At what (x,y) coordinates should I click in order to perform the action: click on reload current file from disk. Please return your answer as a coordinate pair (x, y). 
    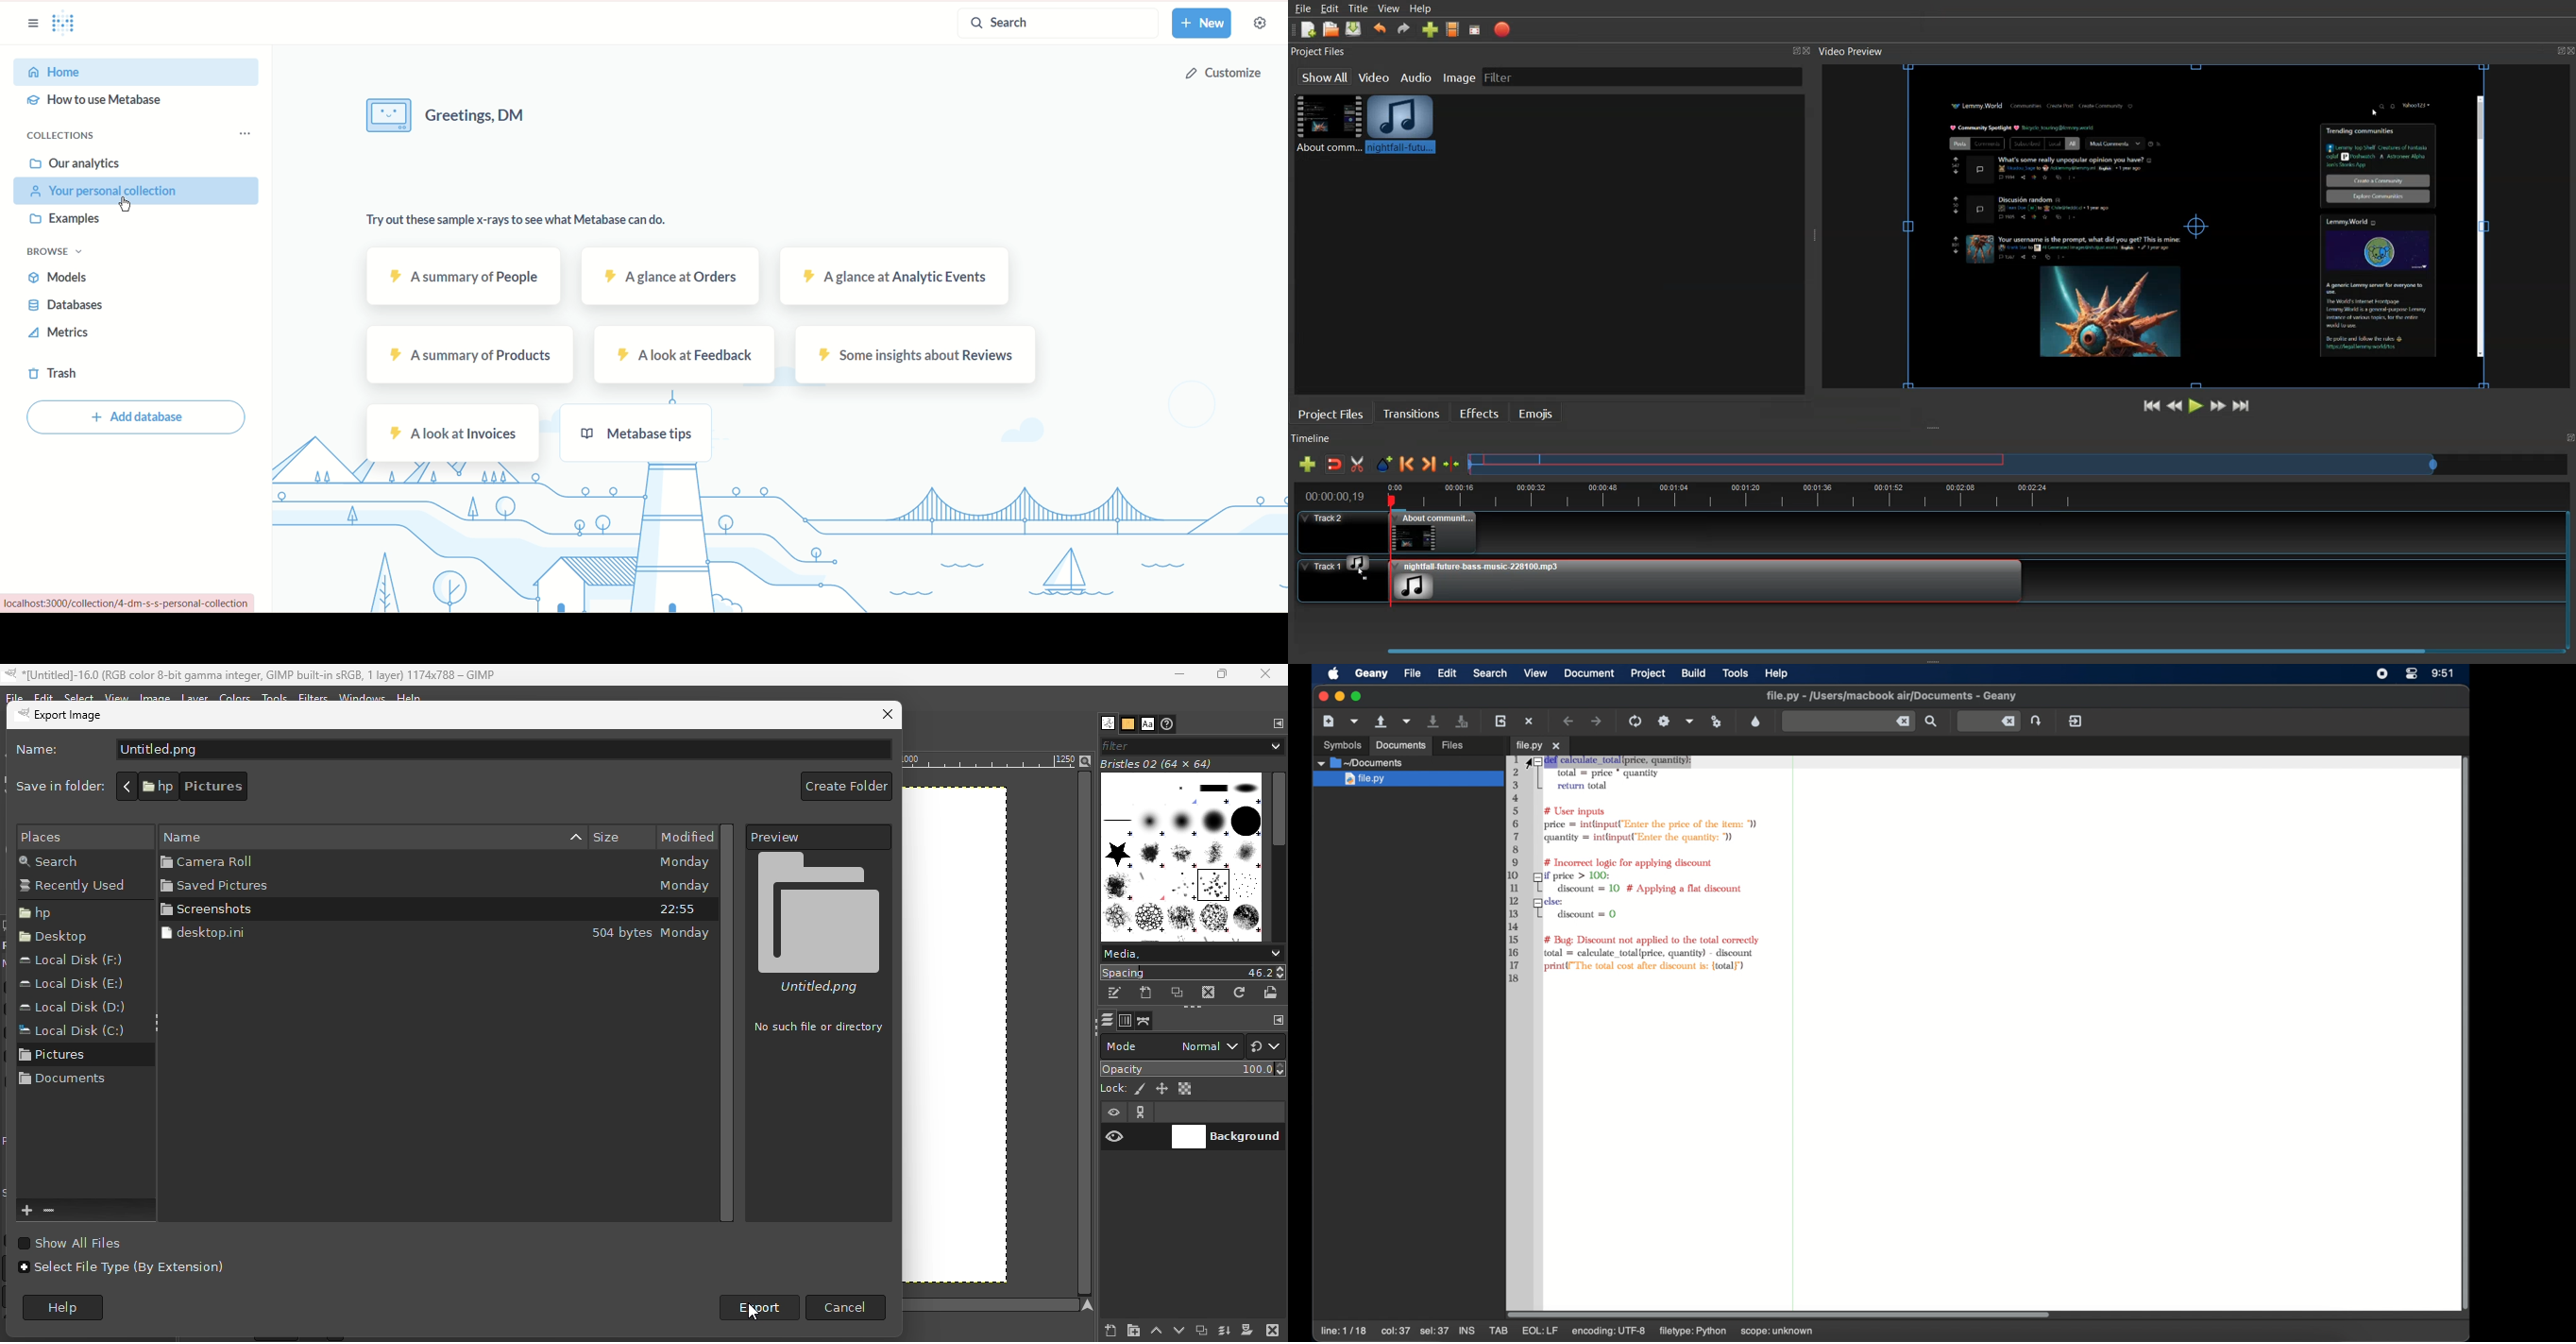
    Looking at the image, I should click on (1501, 721).